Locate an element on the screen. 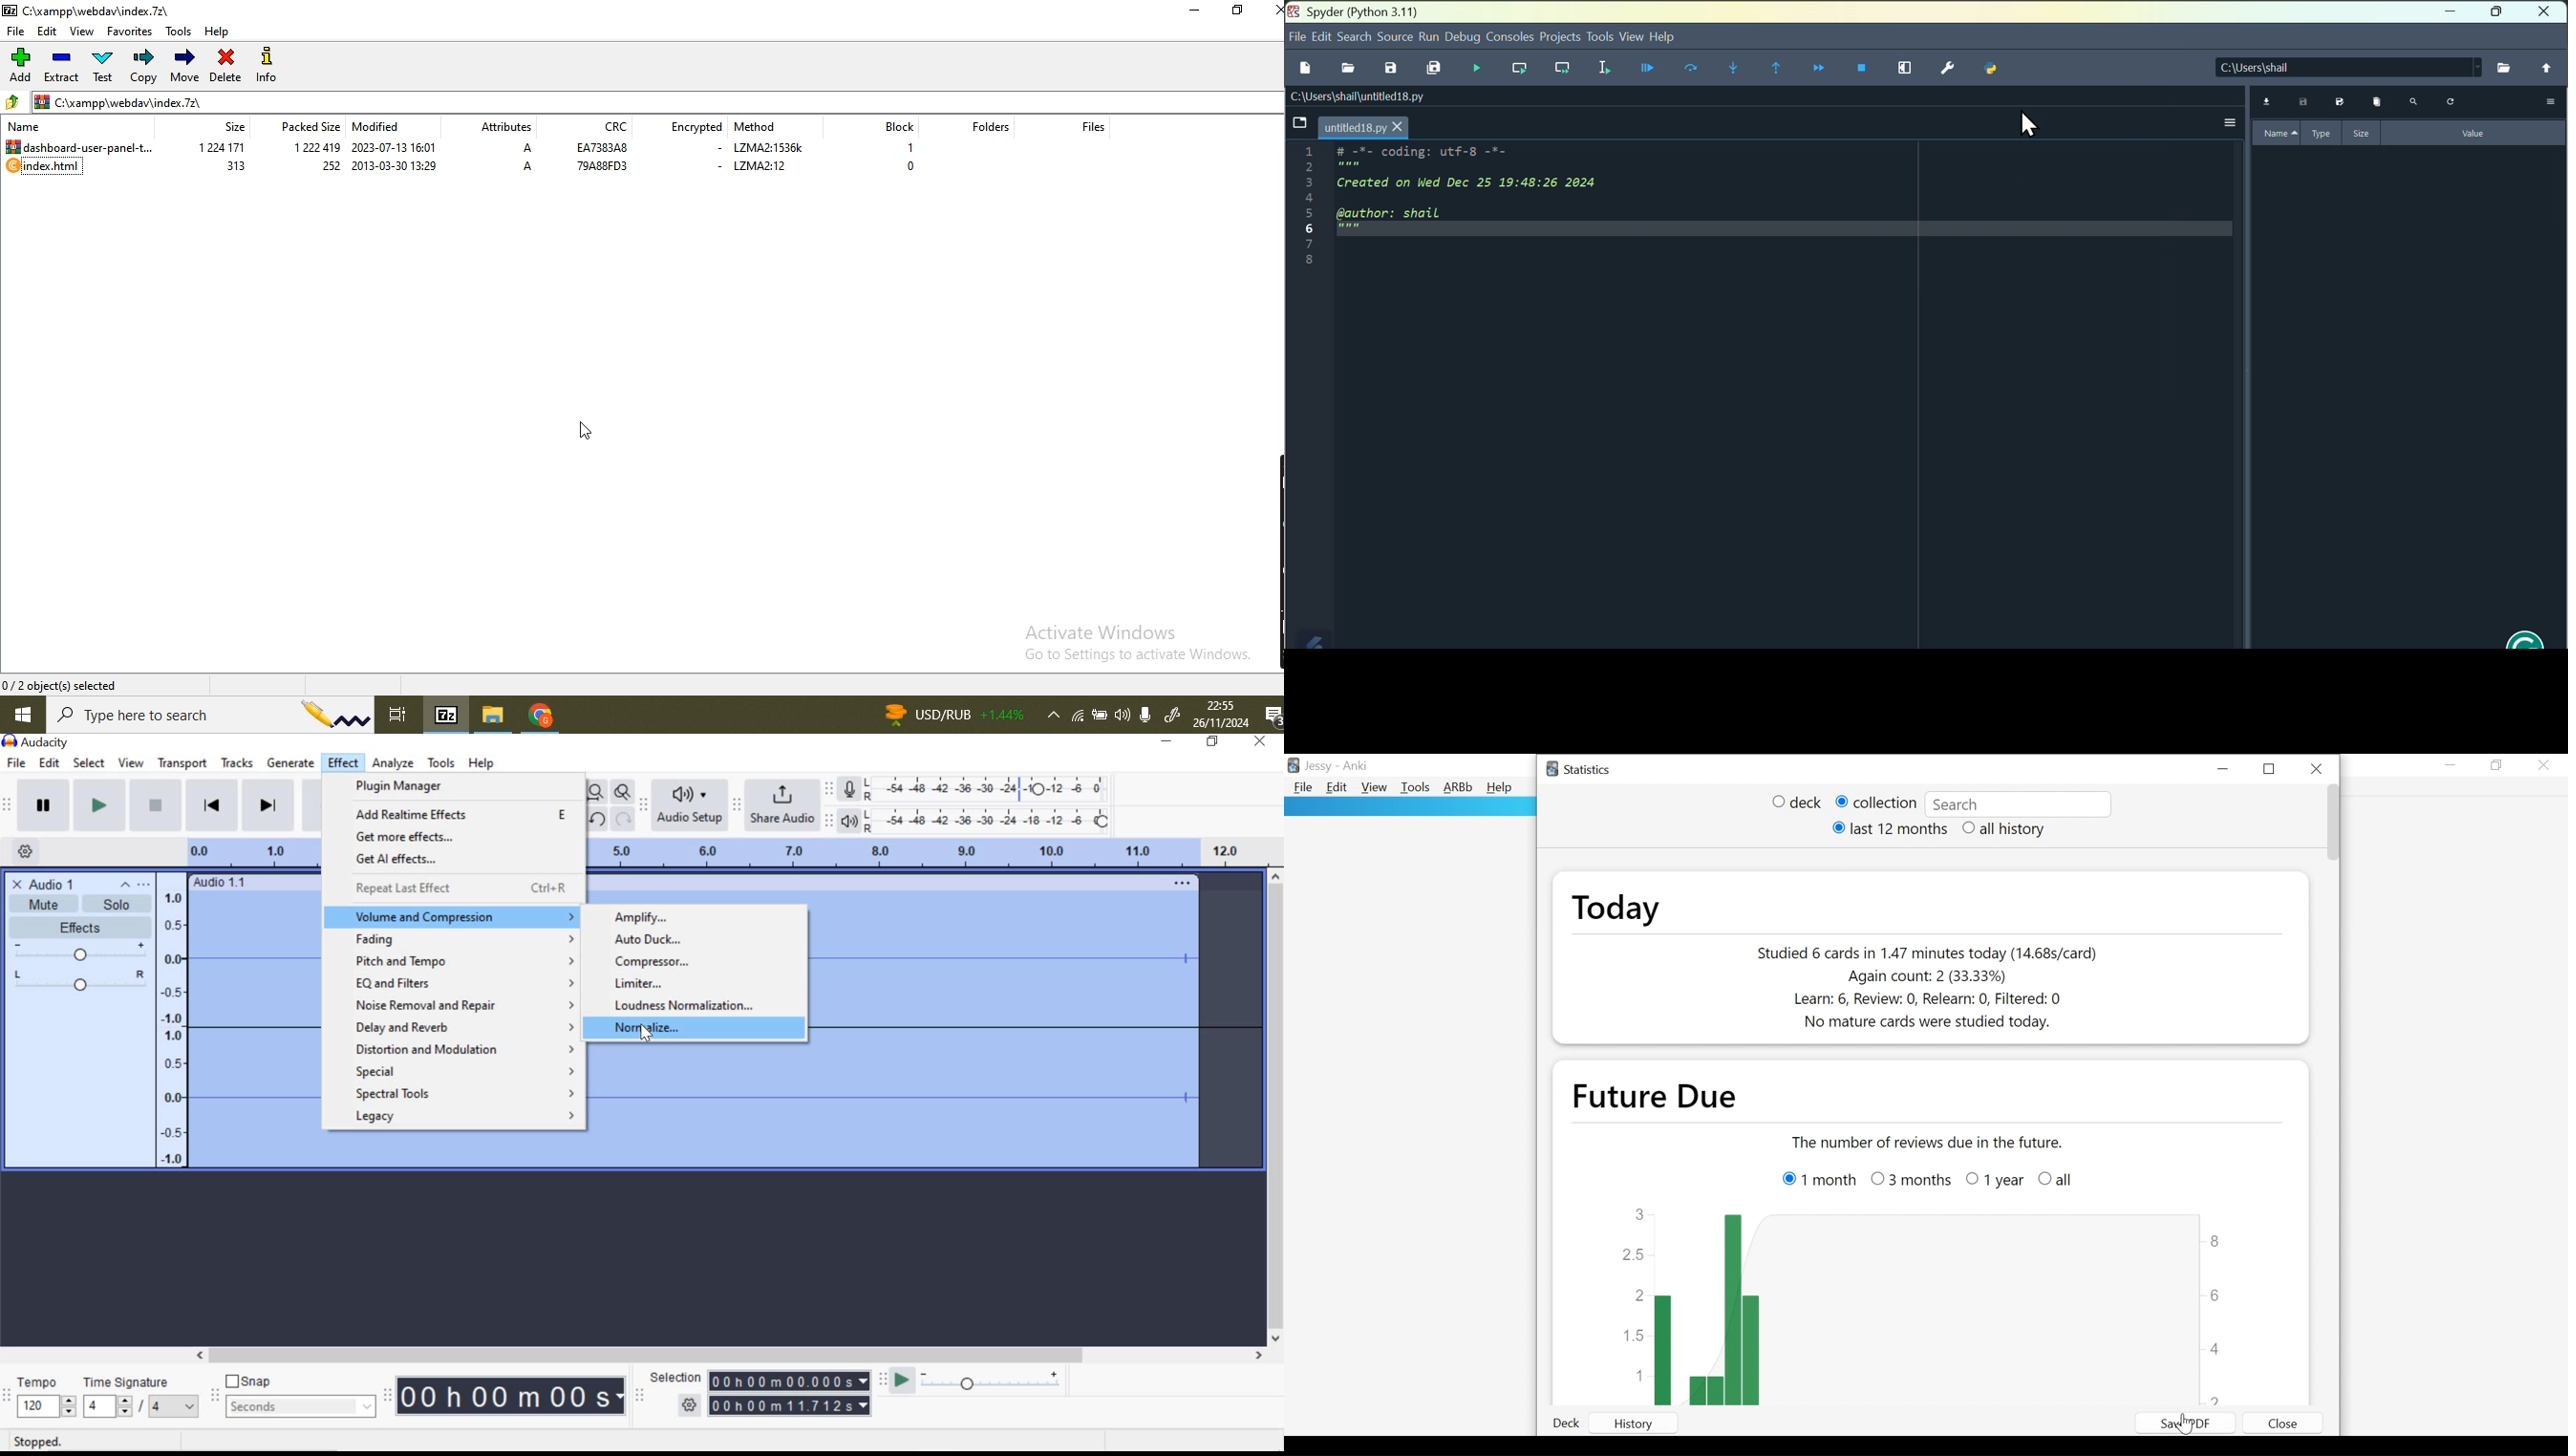 This screenshot has width=2576, height=1456. pitch and tempo is located at coordinates (463, 962).